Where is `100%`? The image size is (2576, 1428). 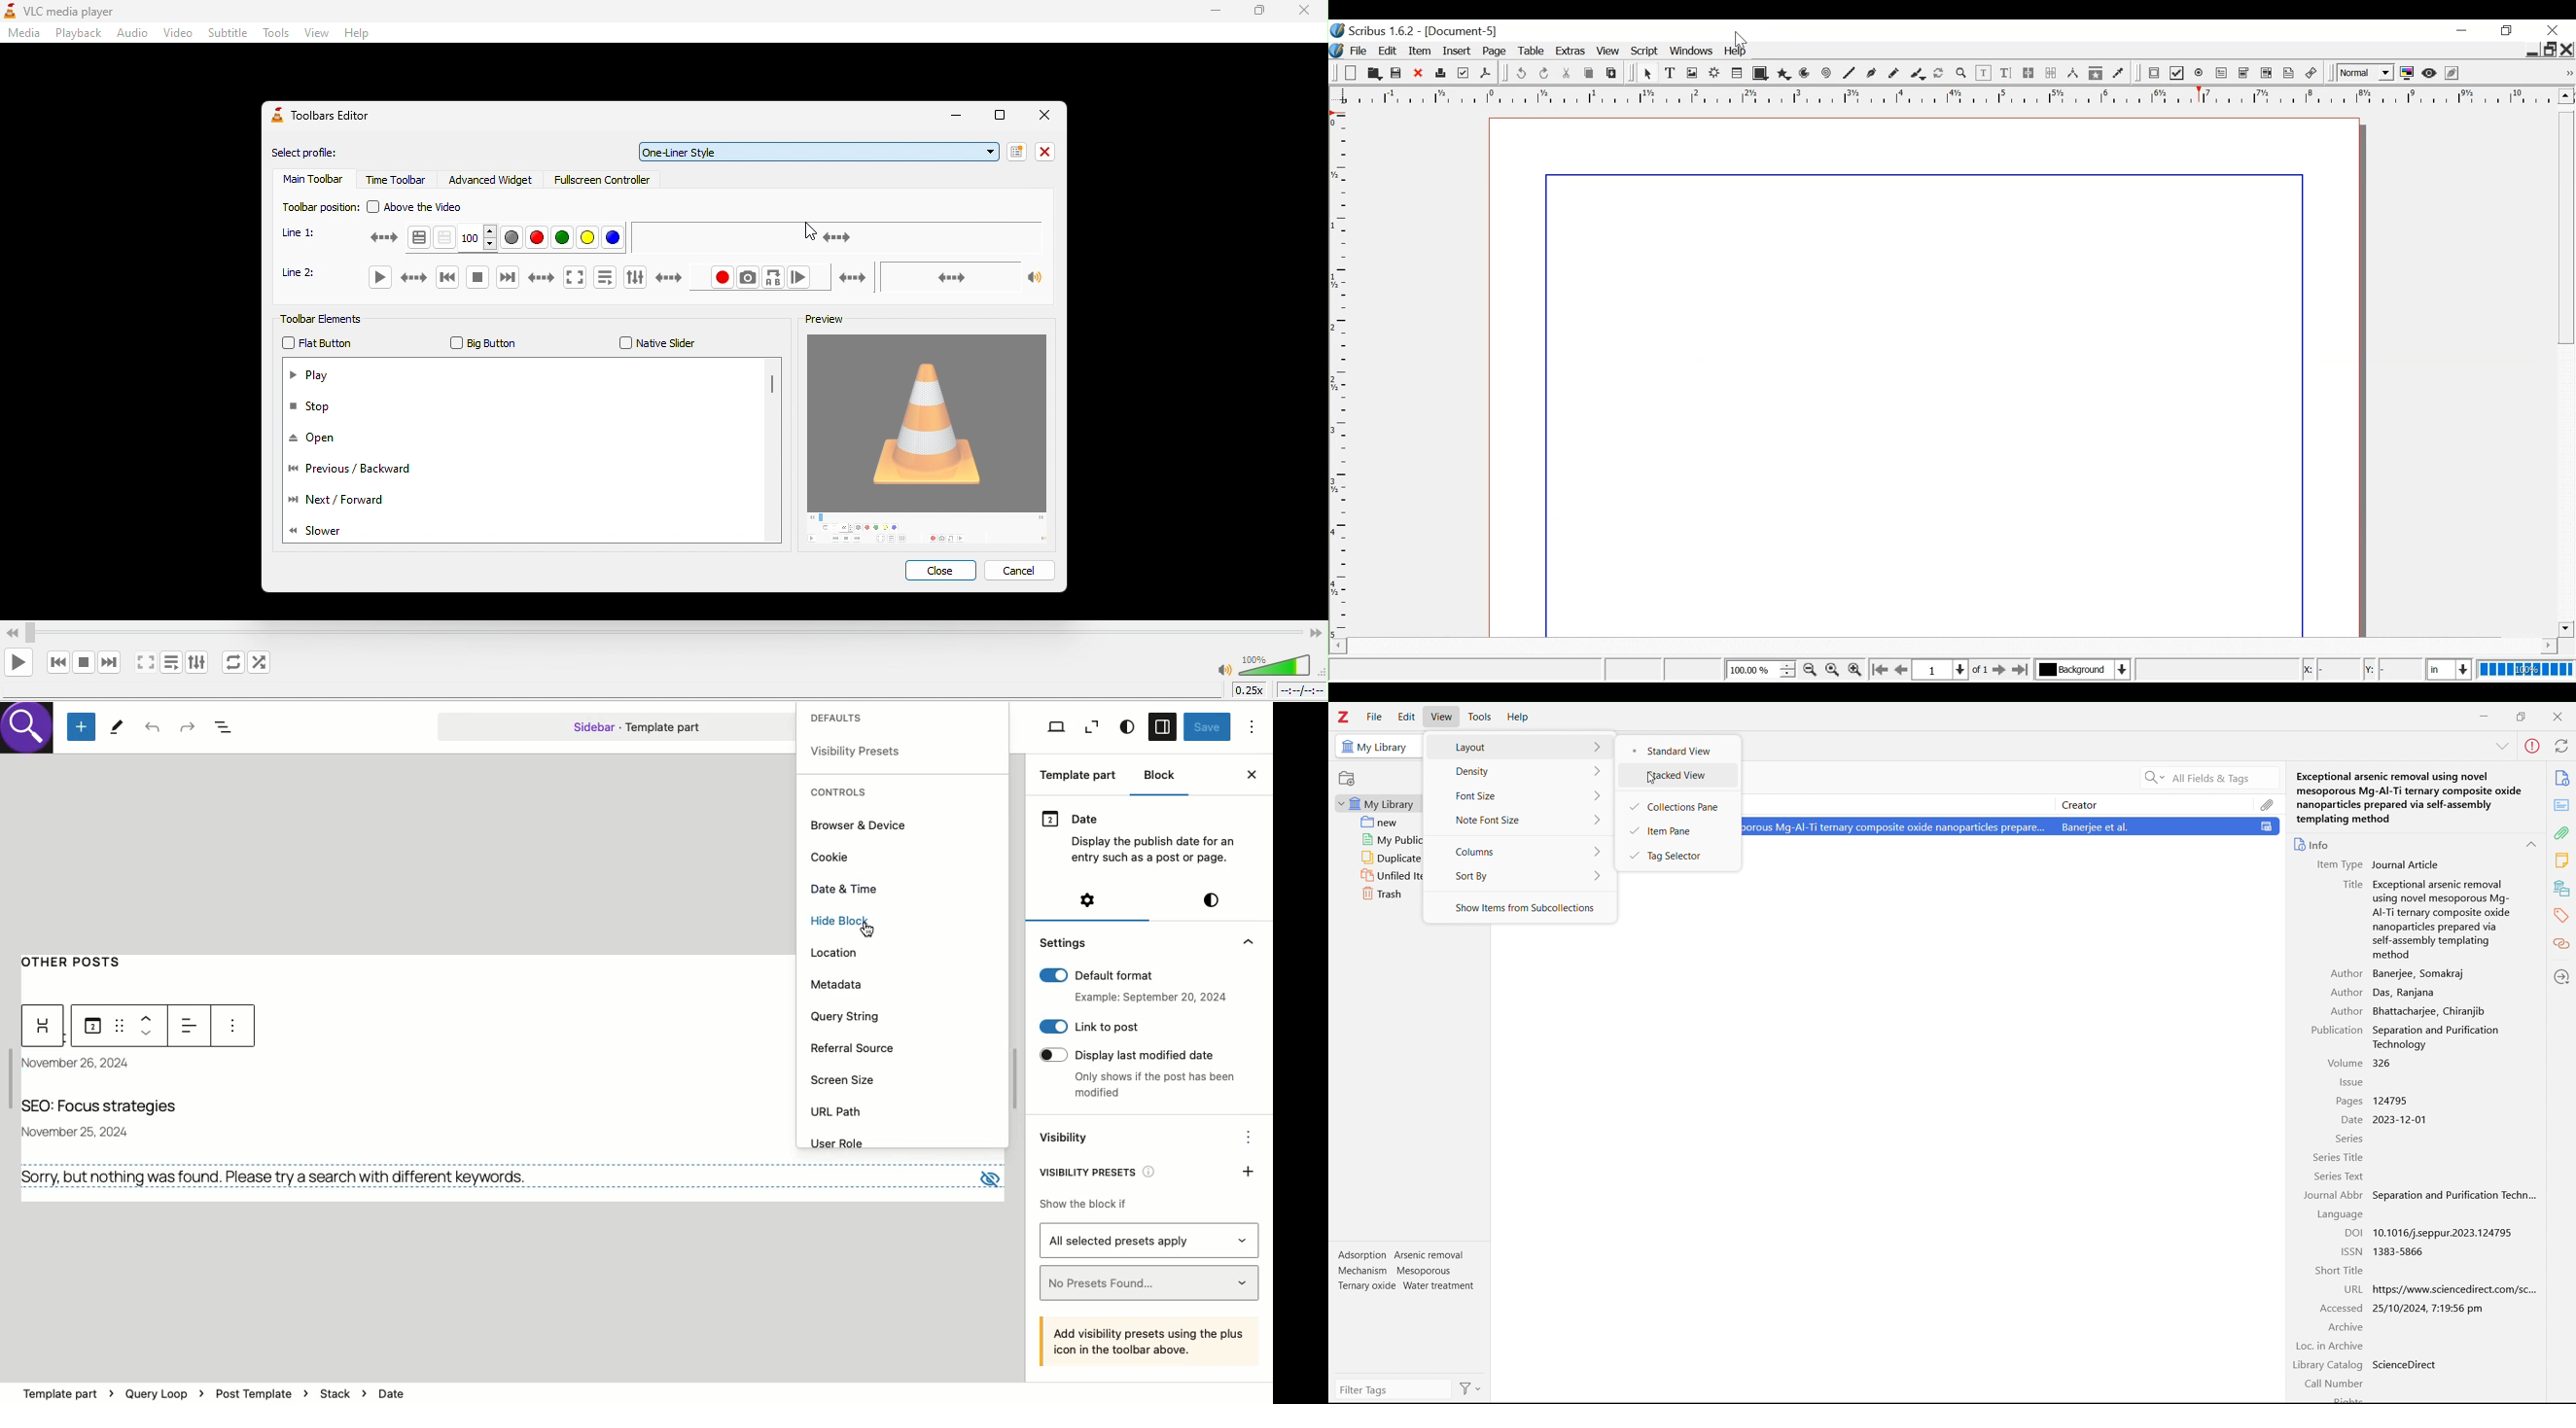 100% is located at coordinates (2526, 669).